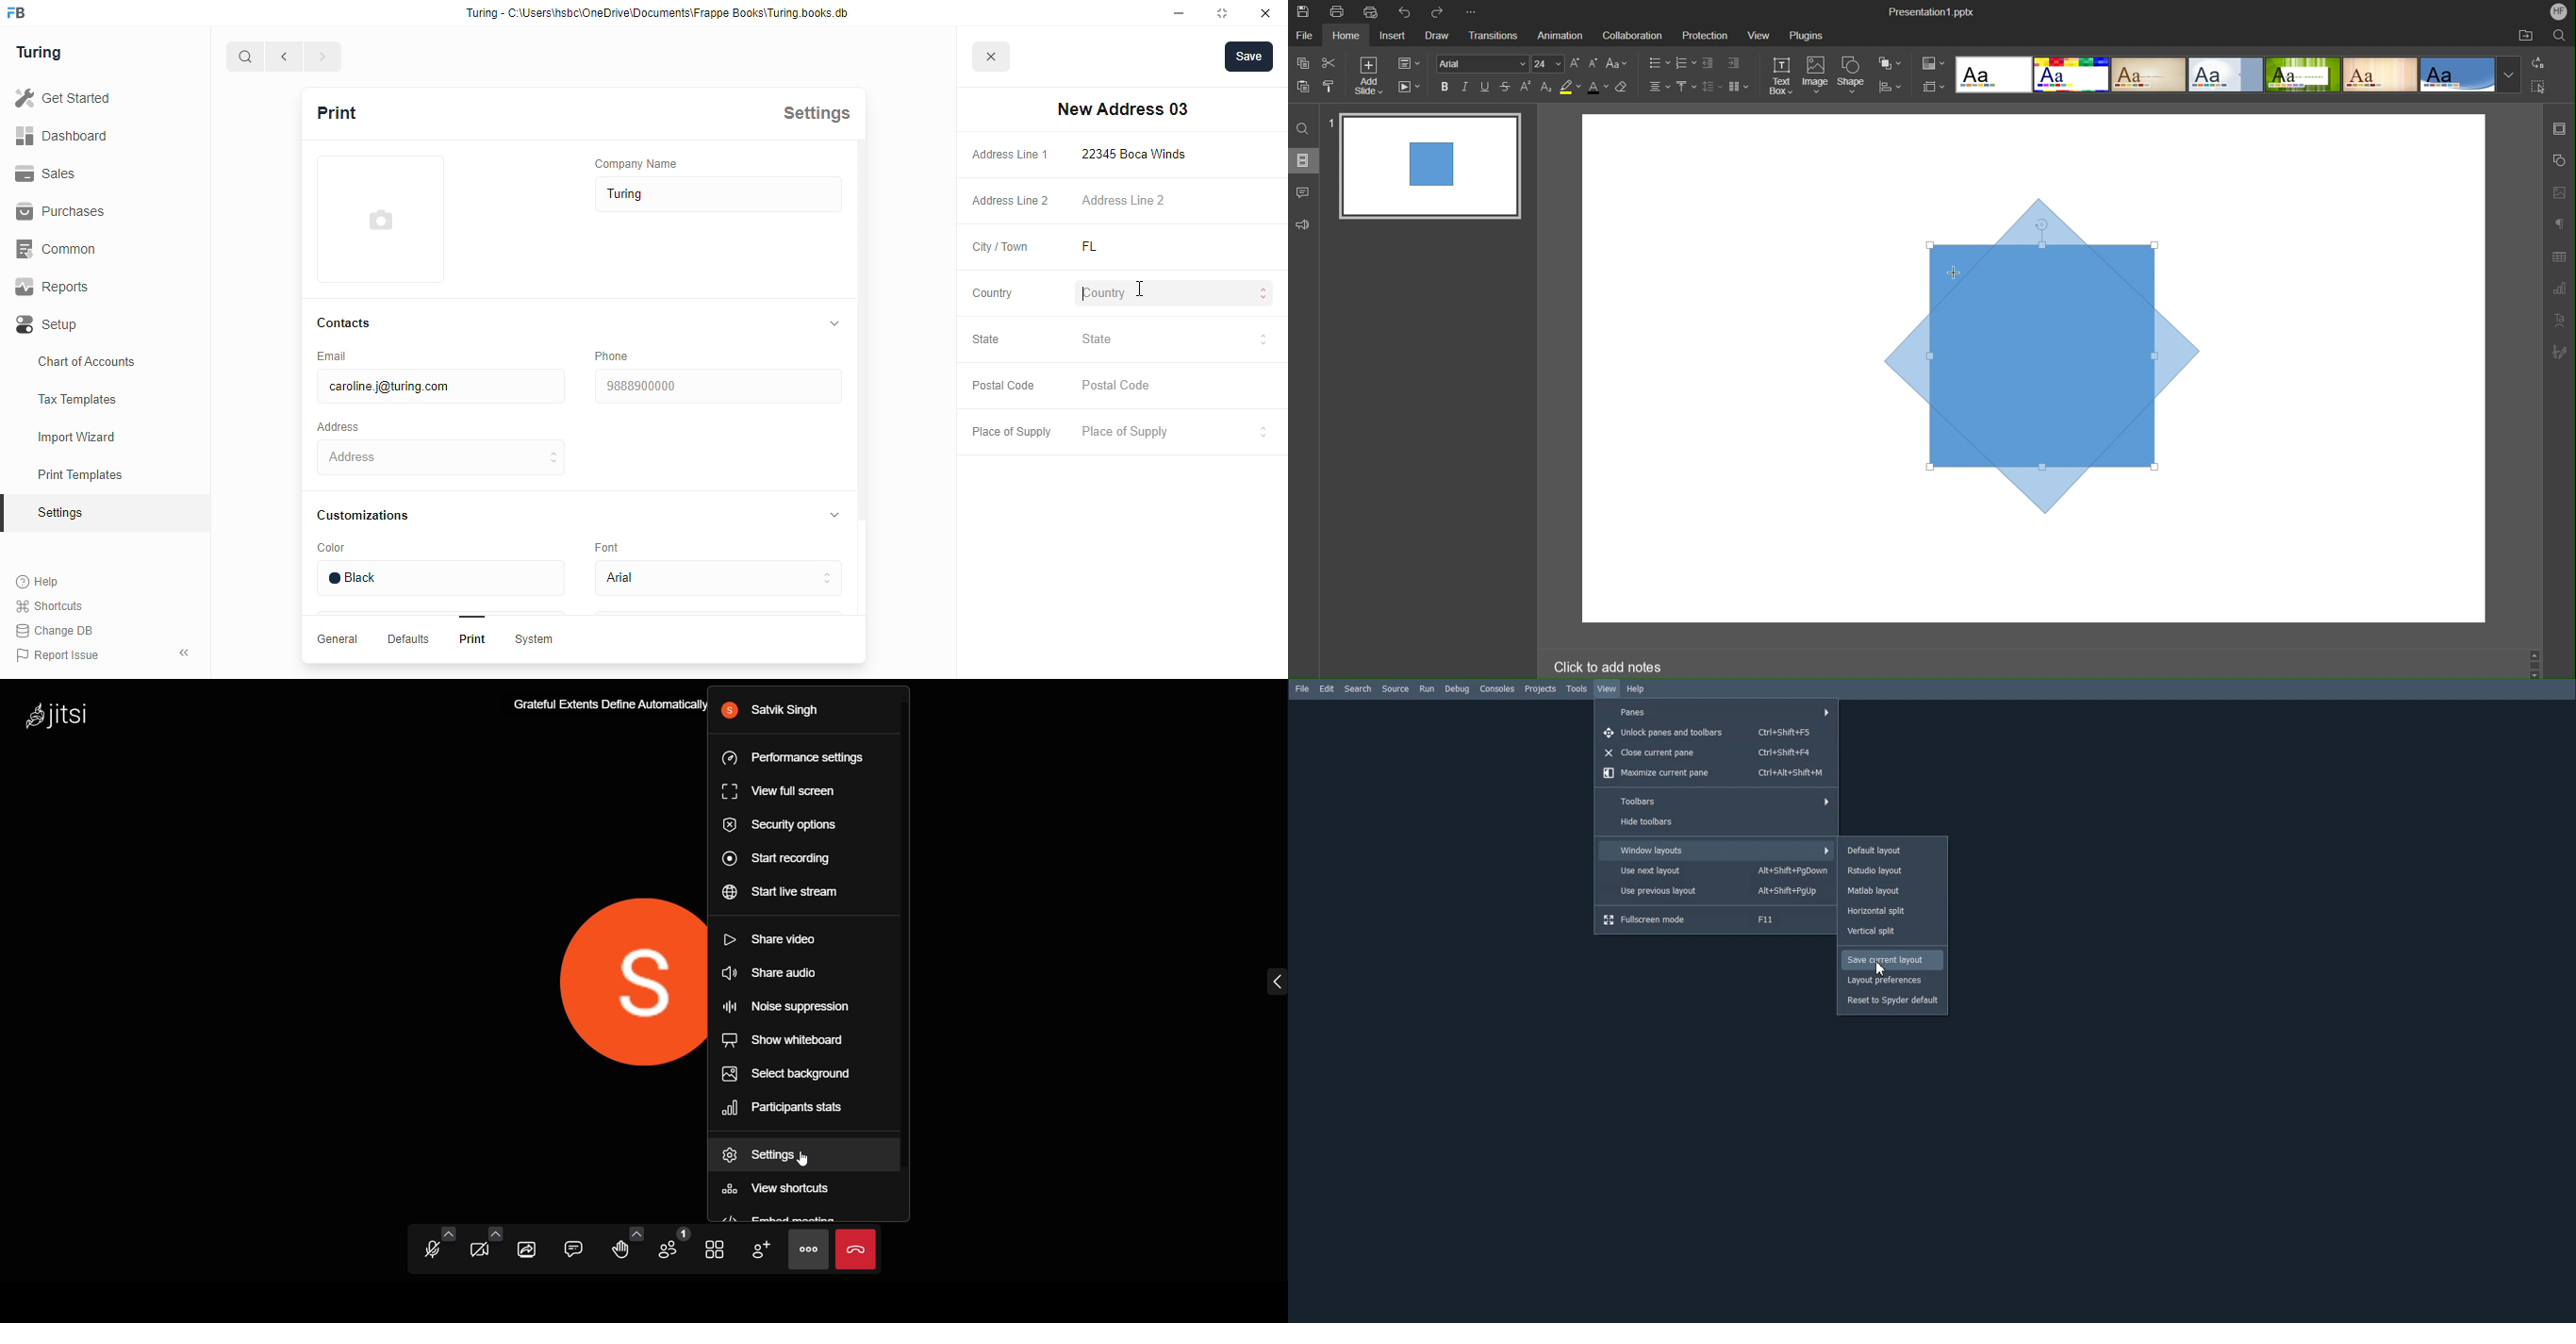 The width and height of the screenshot is (2576, 1344). What do you see at coordinates (39, 582) in the screenshot?
I see `help` at bounding box center [39, 582].